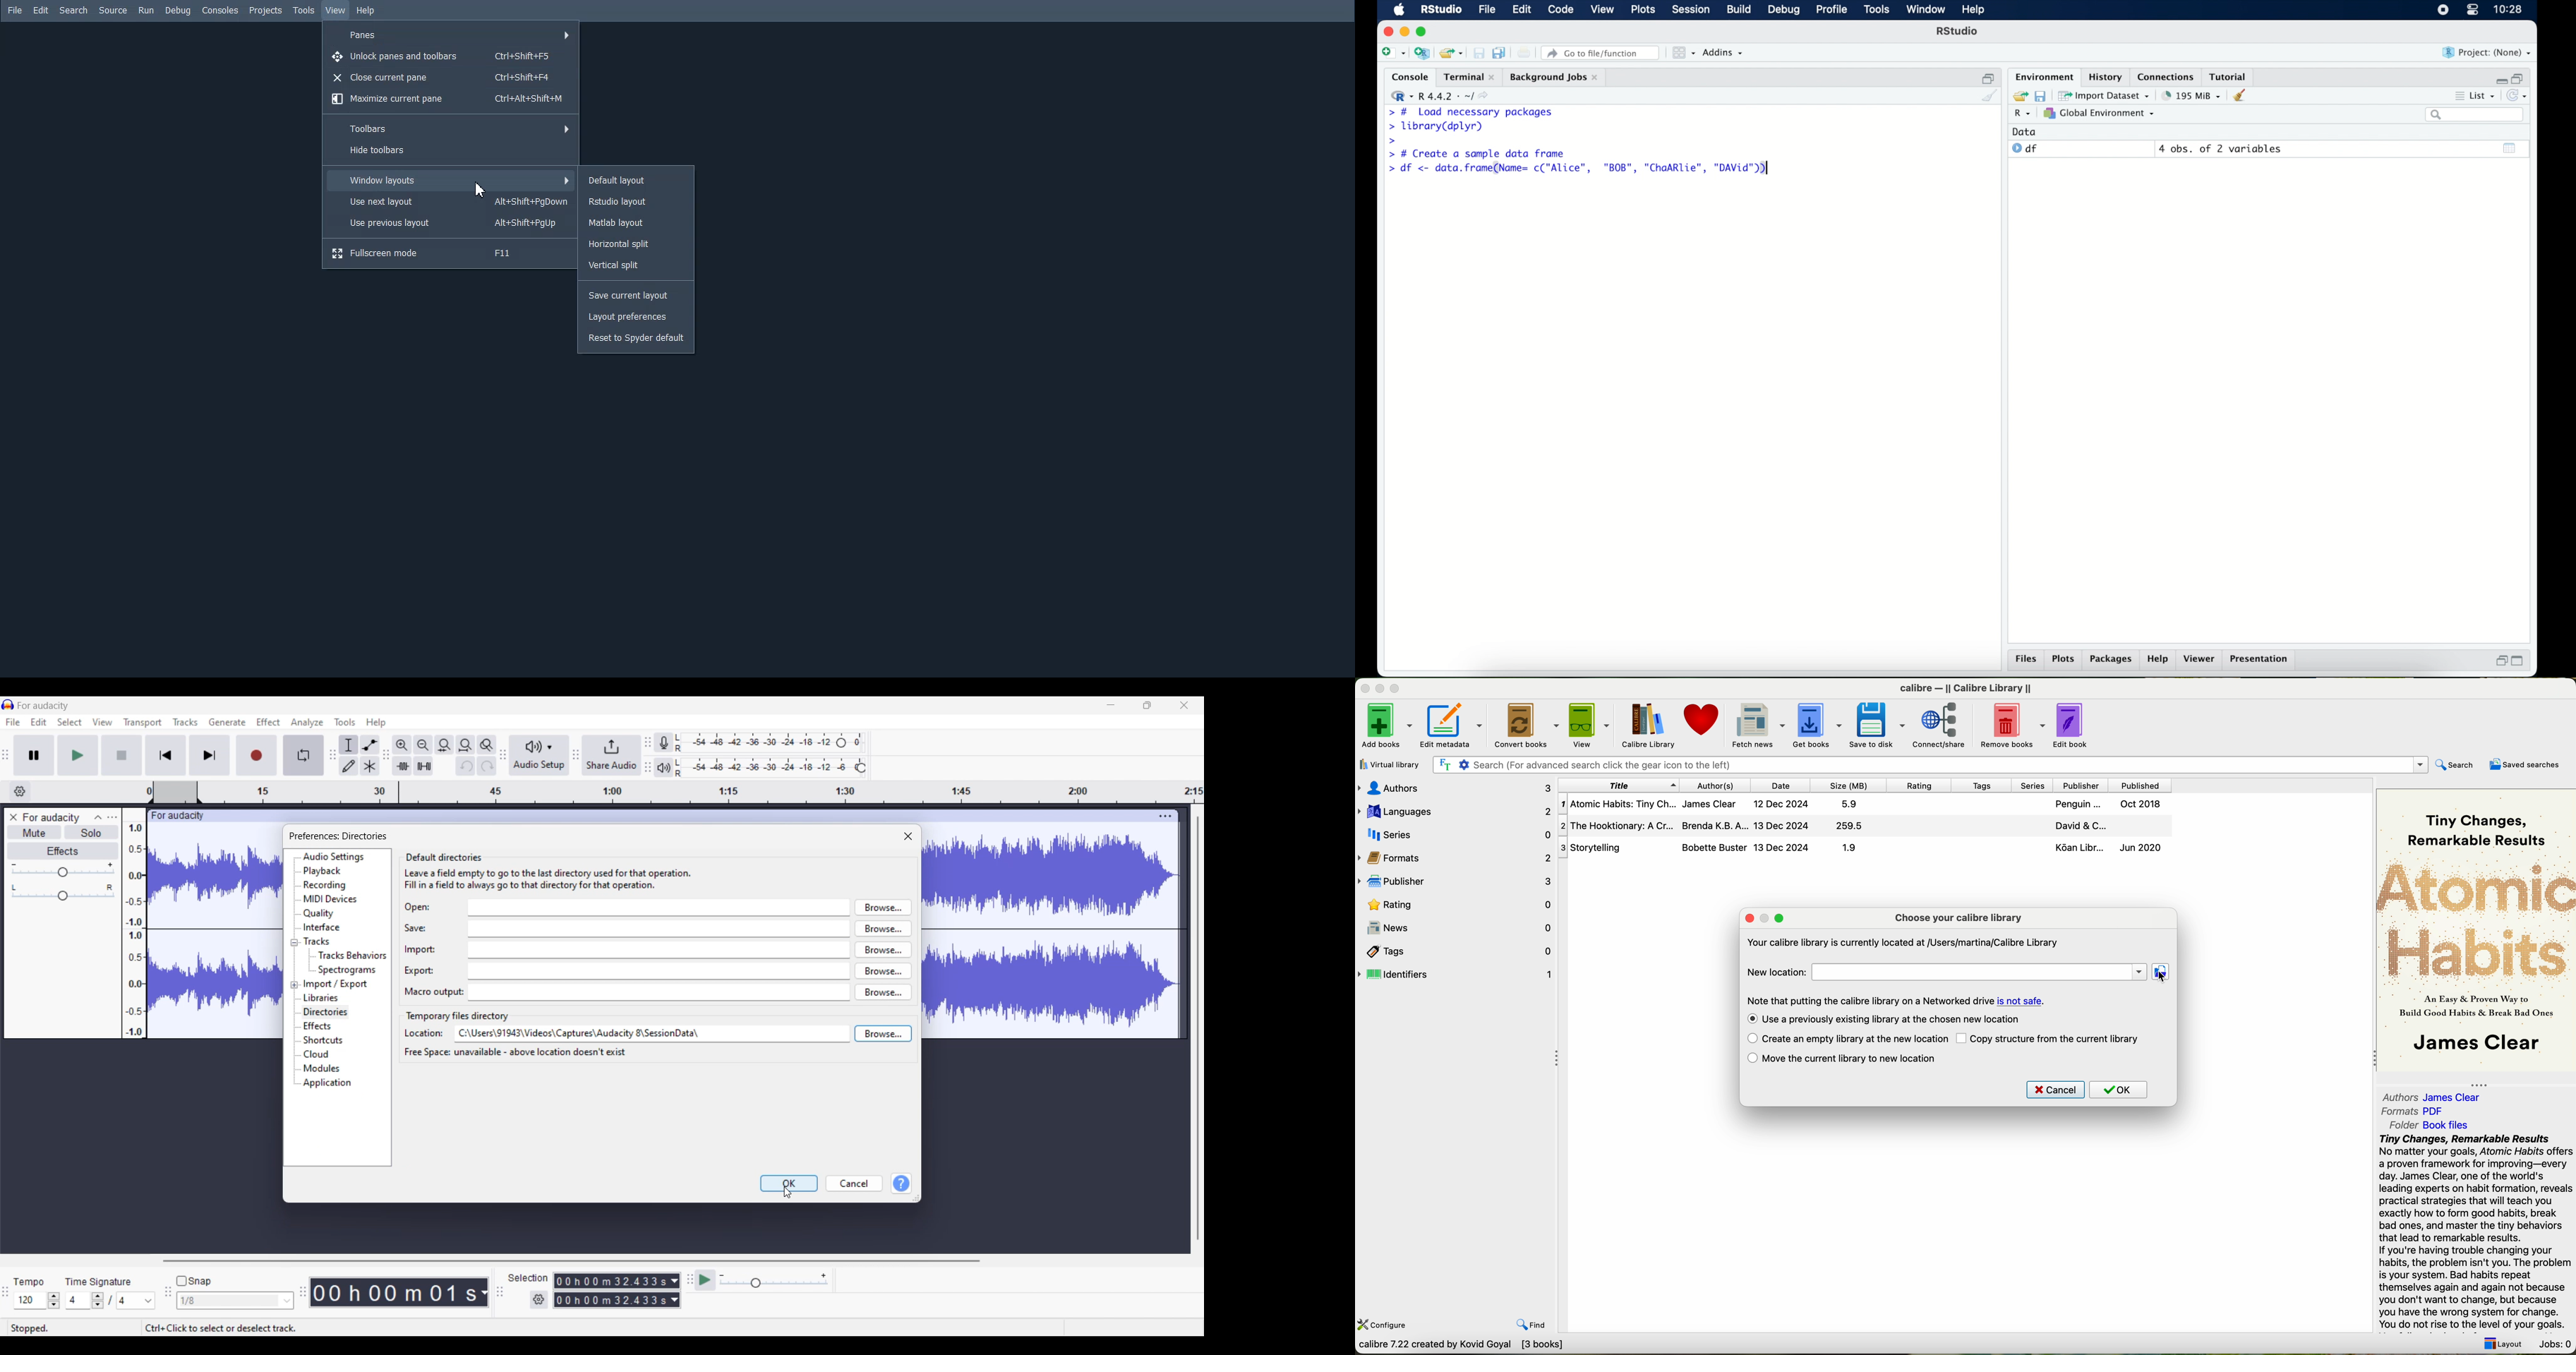  What do you see at coordinates (1479, 53) in the screenshot?
I see `save` at bounding box center [1479, 53].